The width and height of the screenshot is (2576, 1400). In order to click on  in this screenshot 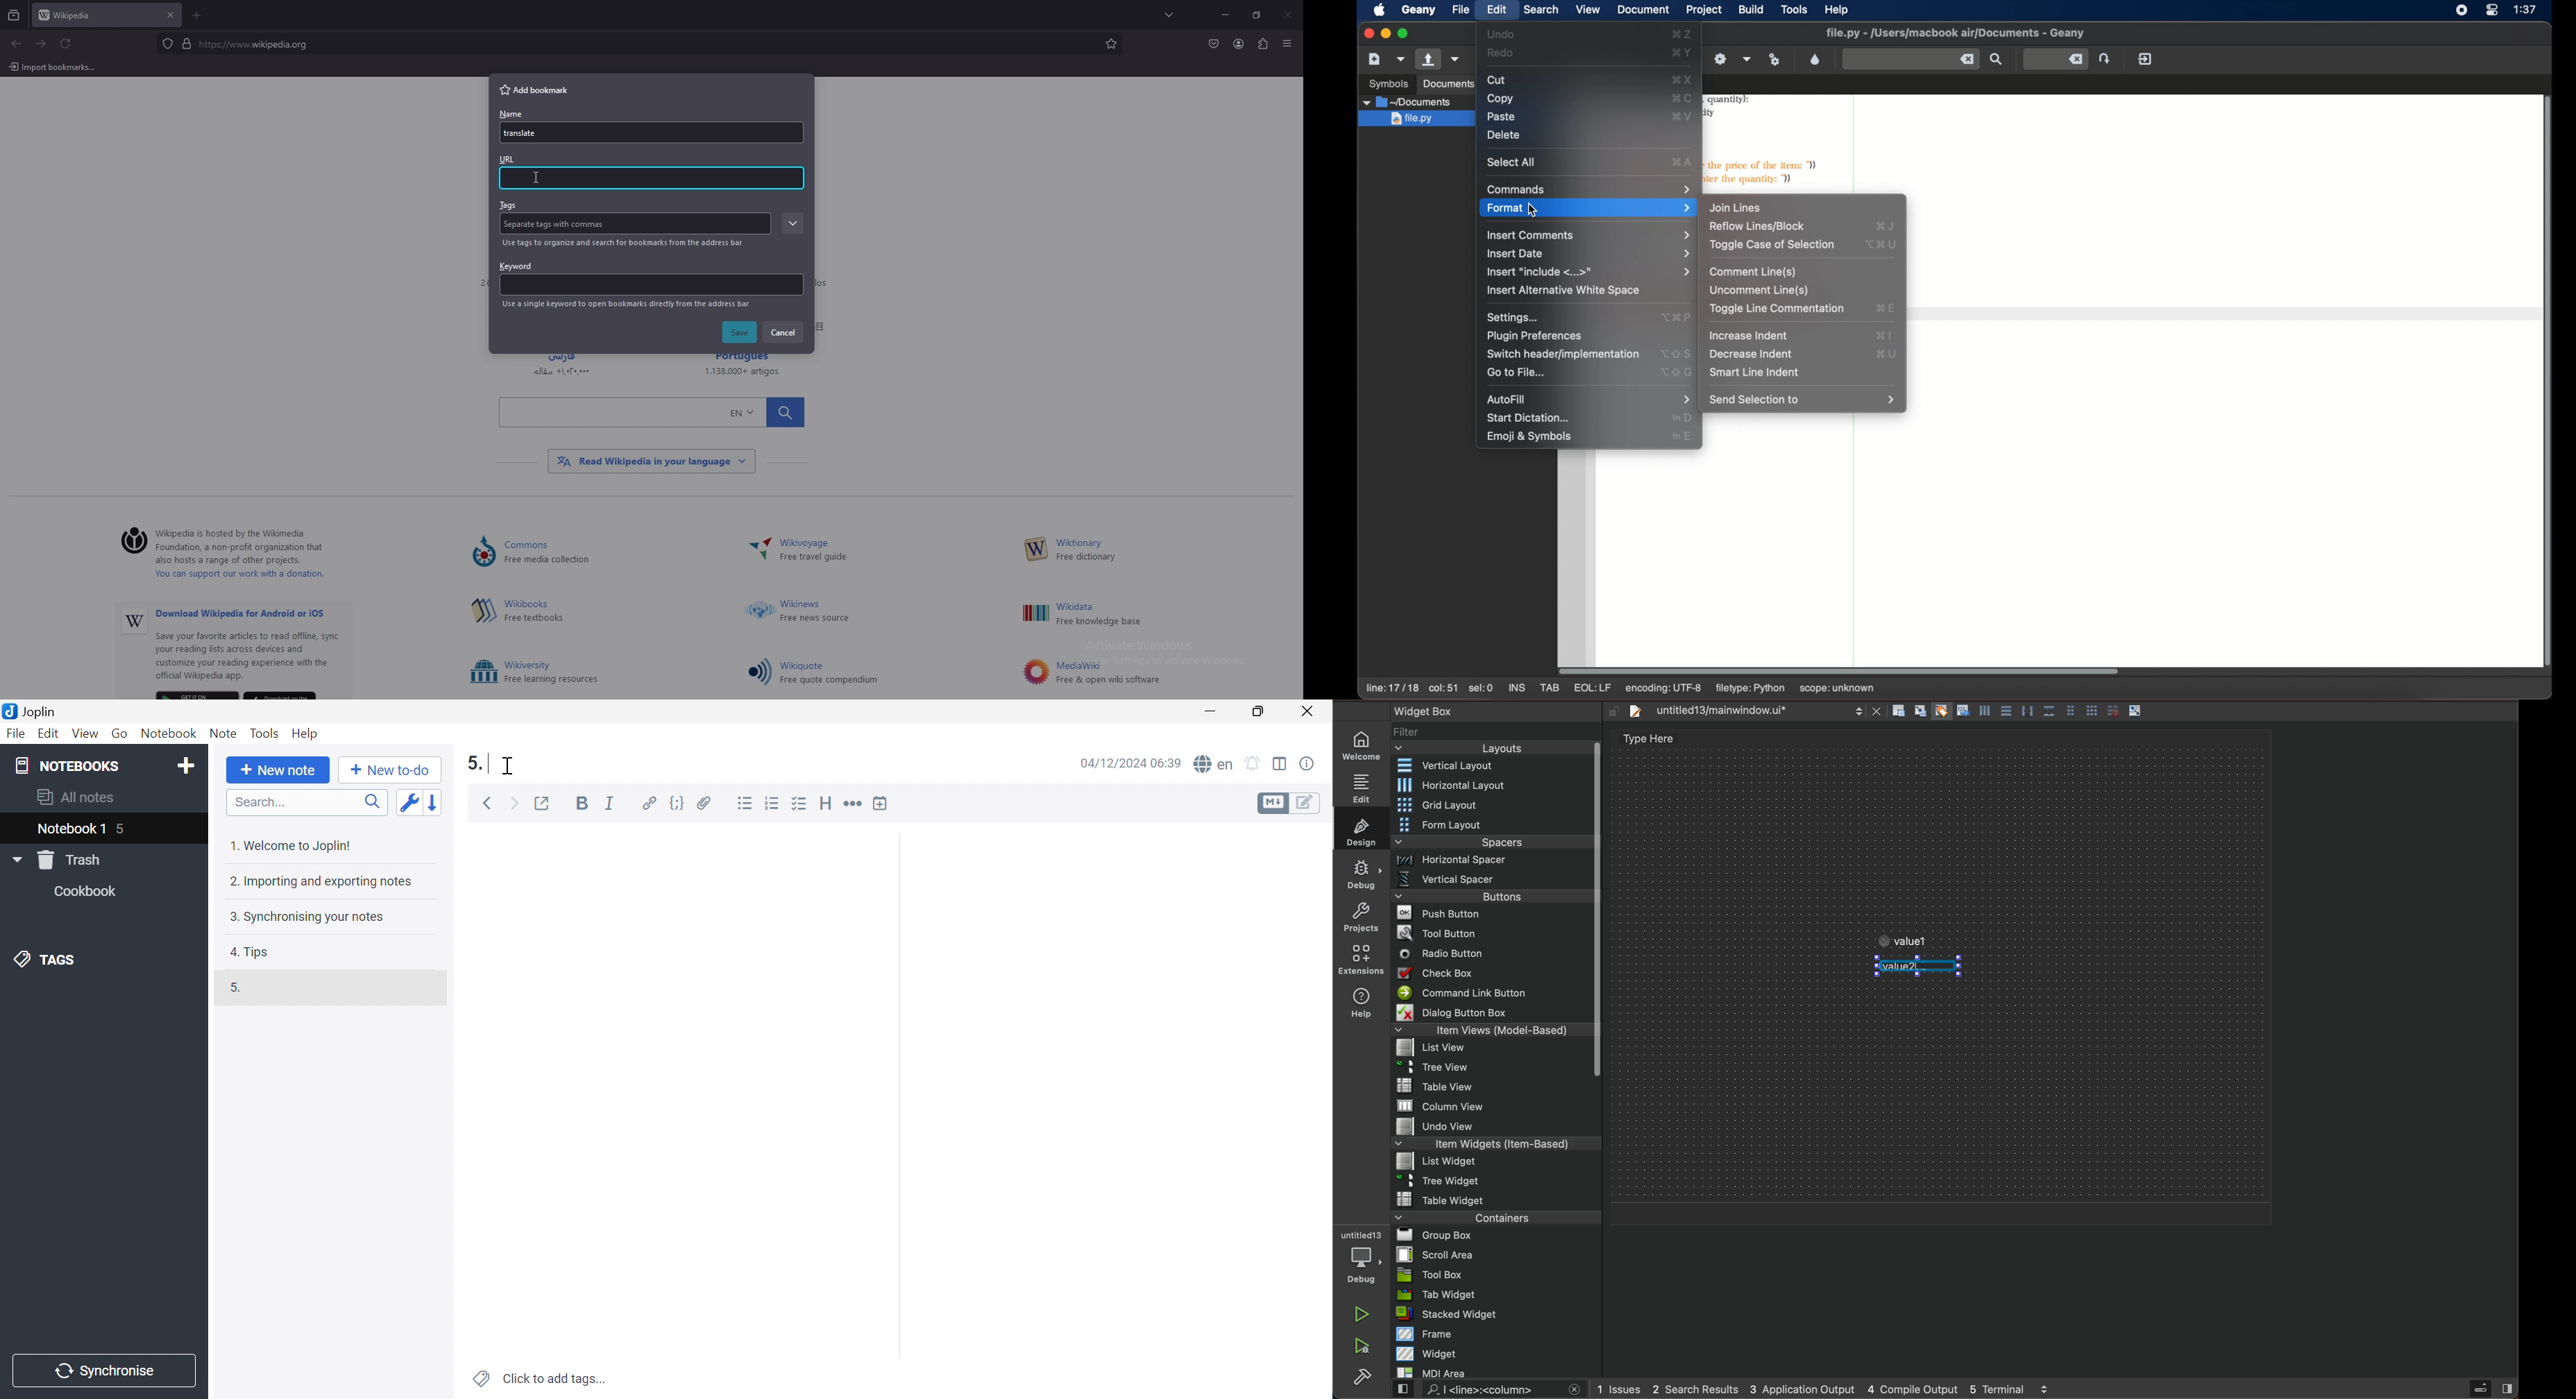, I will do `click(761, 612)`.